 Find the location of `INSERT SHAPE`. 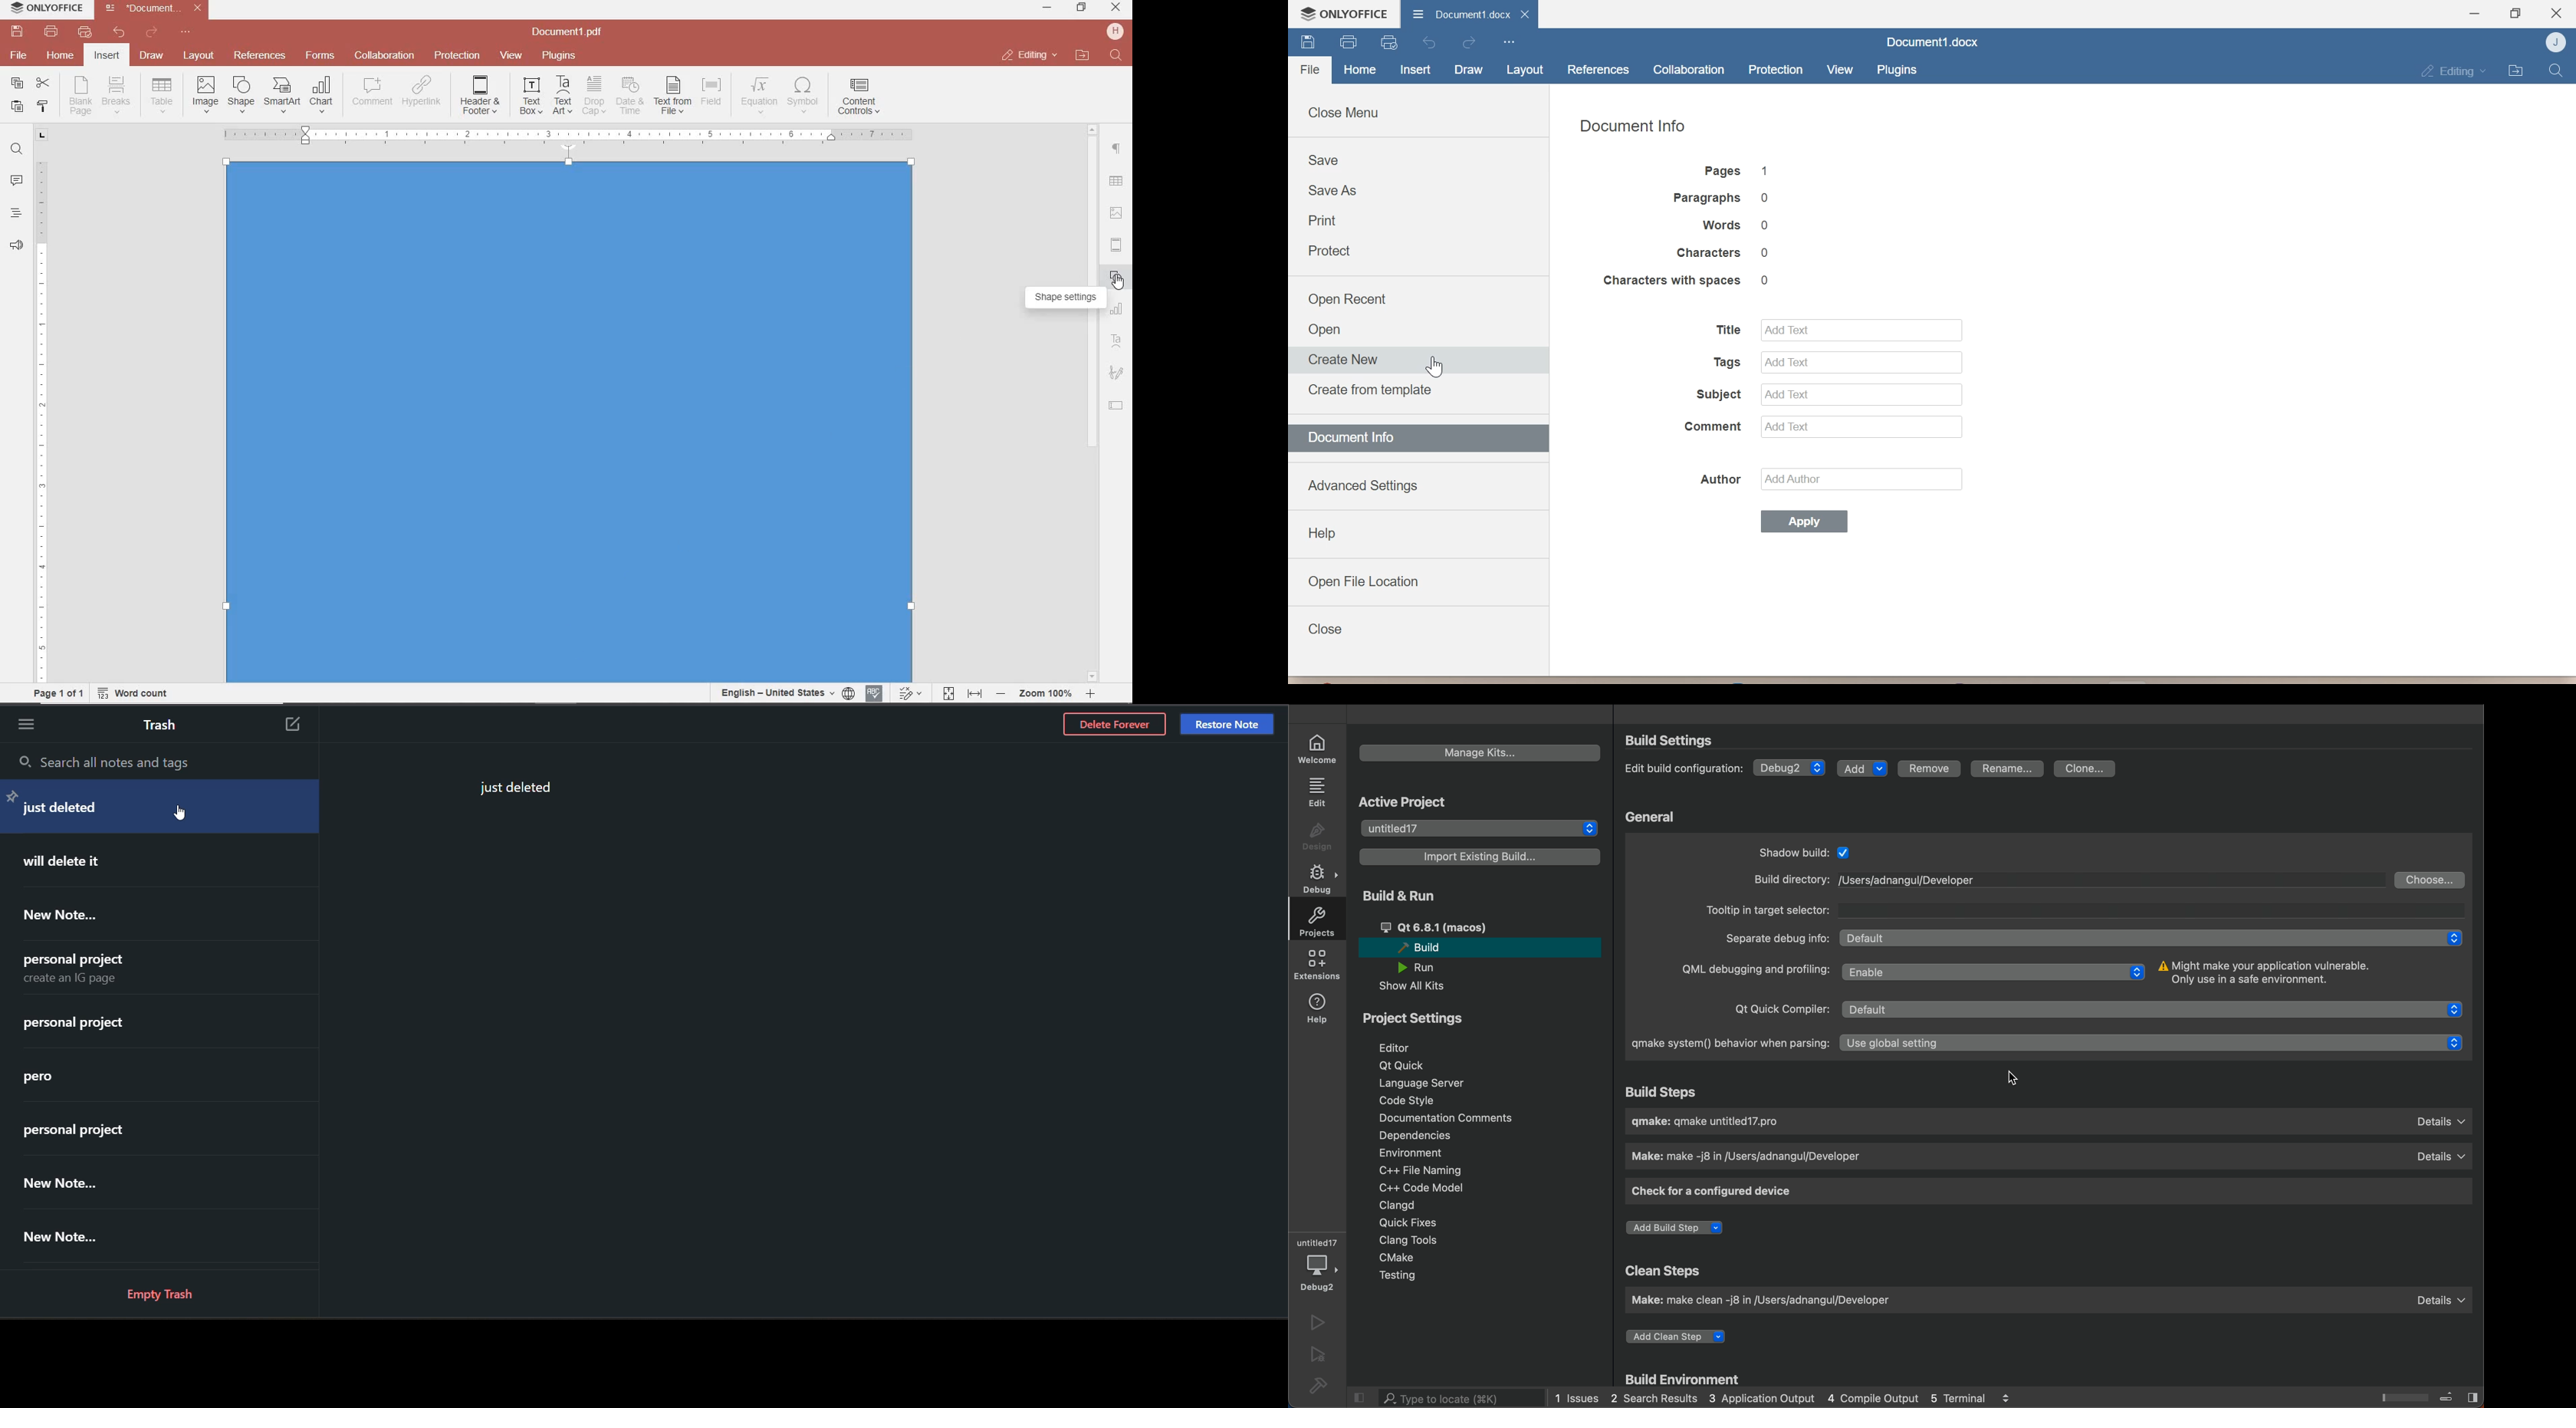

INSERT SHAPE is located at coordinates (240, 94).